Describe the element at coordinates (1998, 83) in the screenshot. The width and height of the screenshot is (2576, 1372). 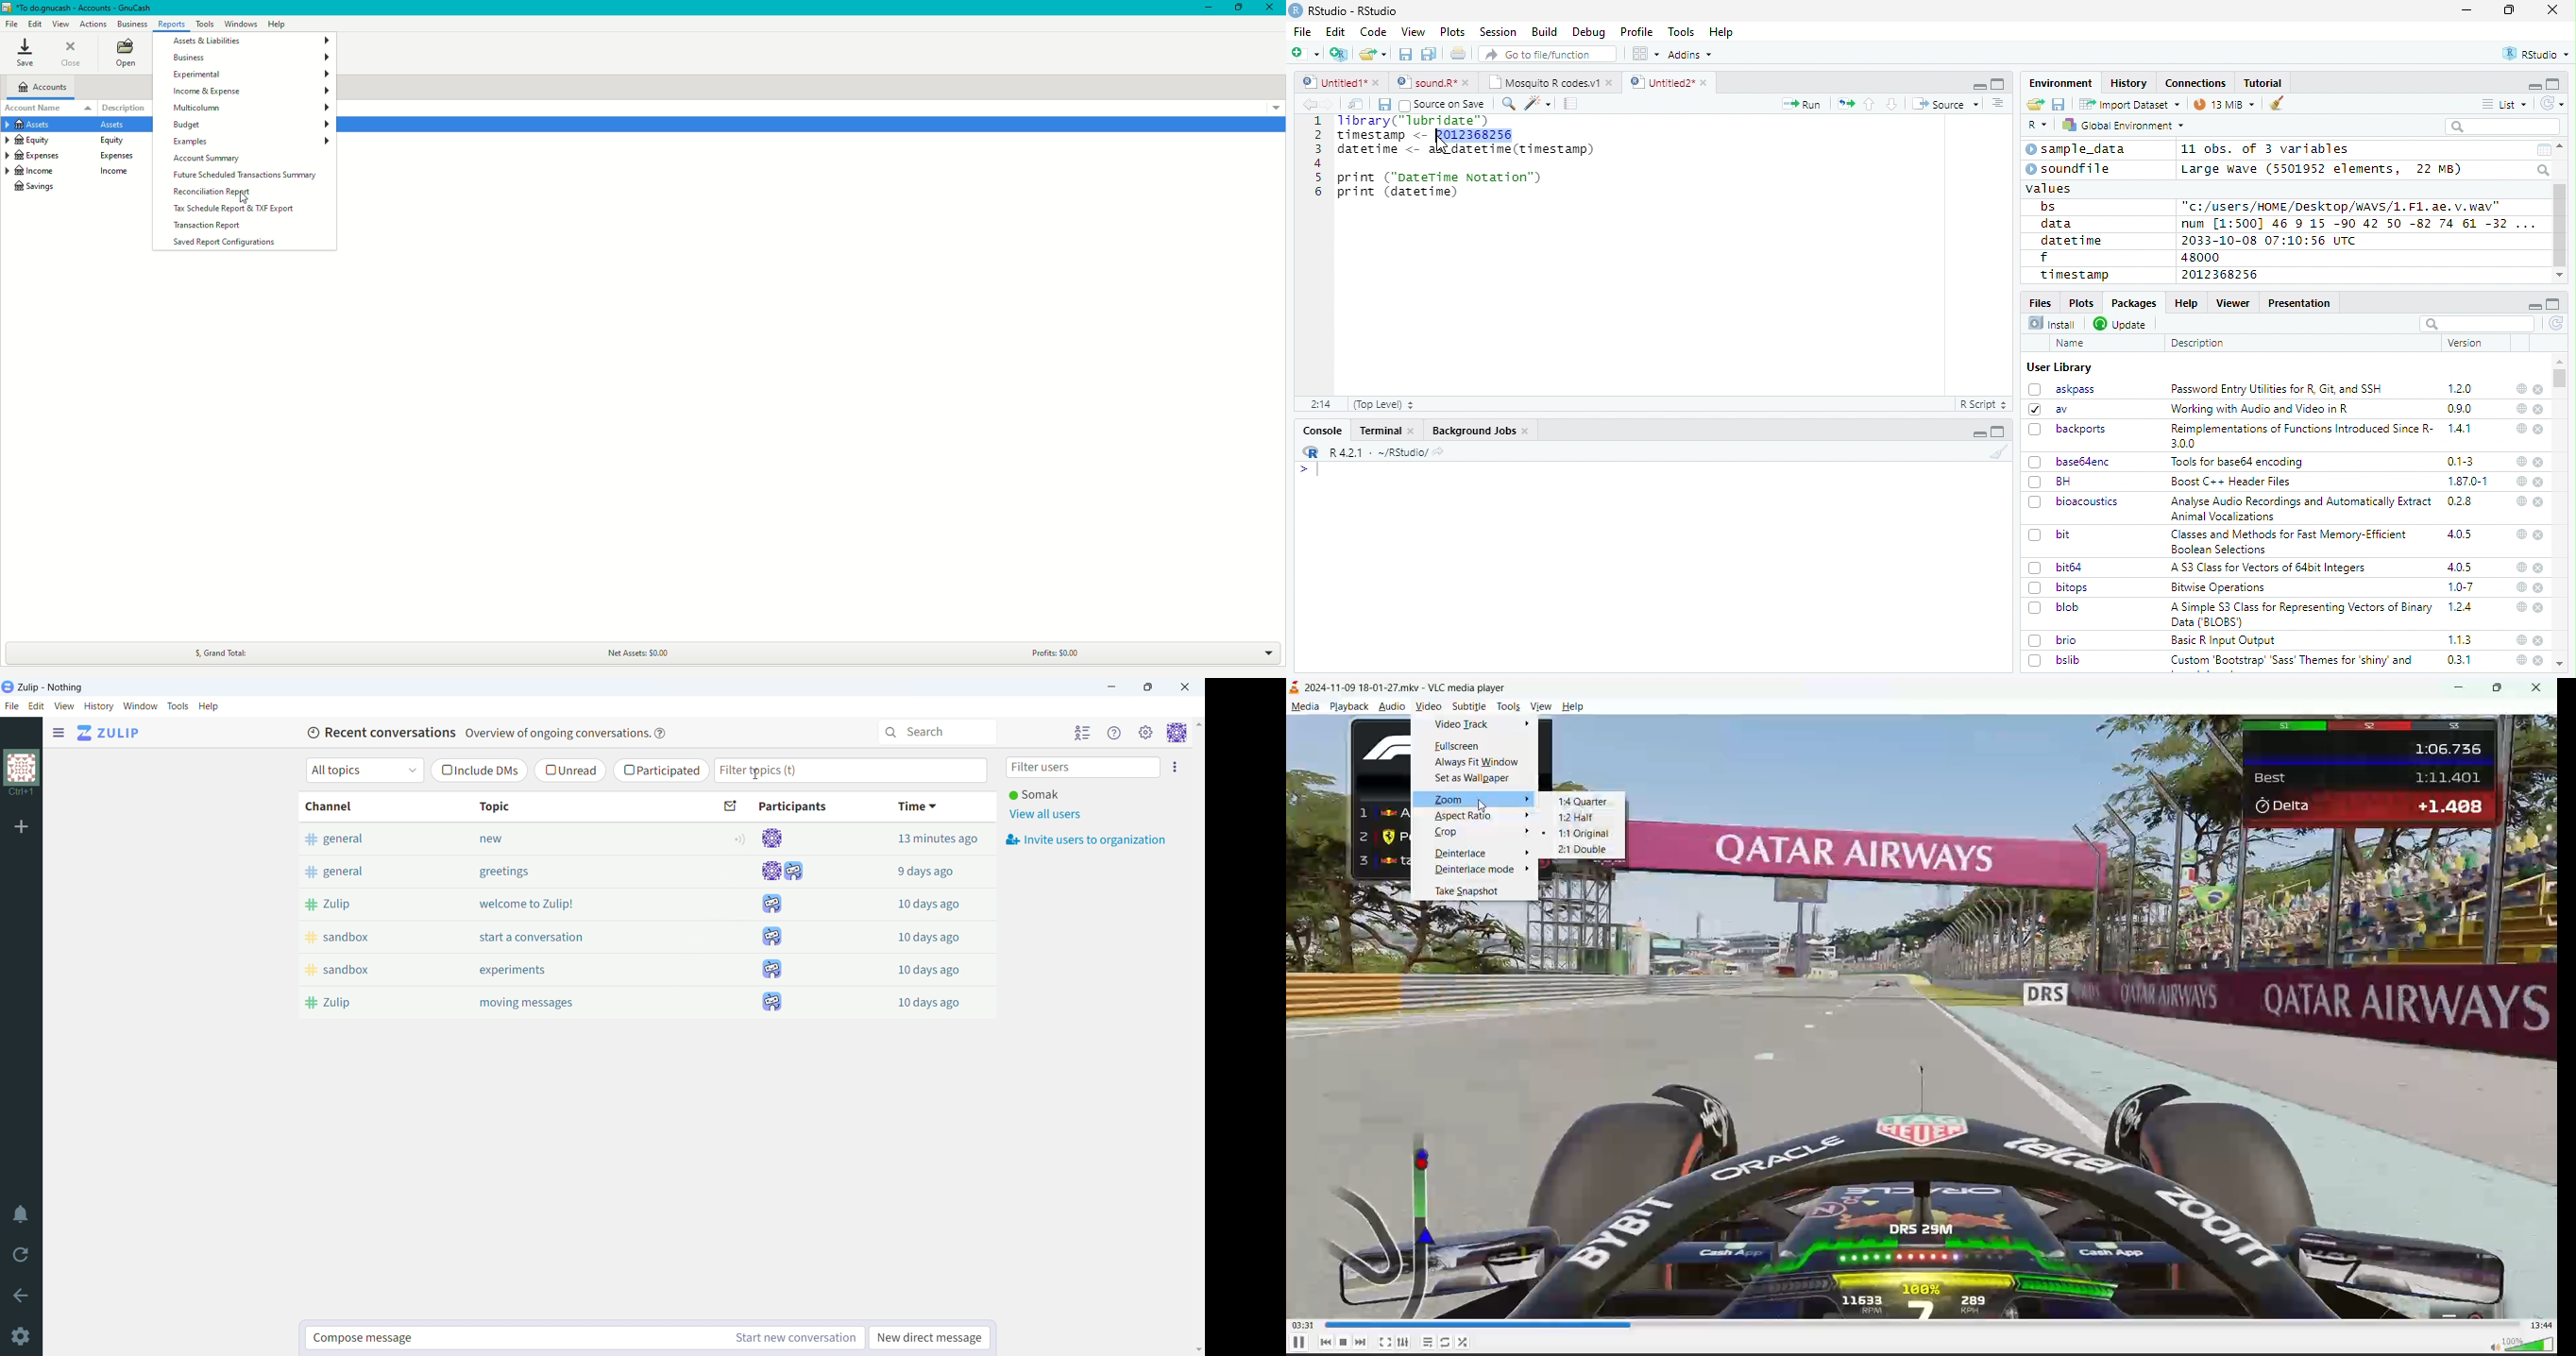
I see `Full screen` at that location.